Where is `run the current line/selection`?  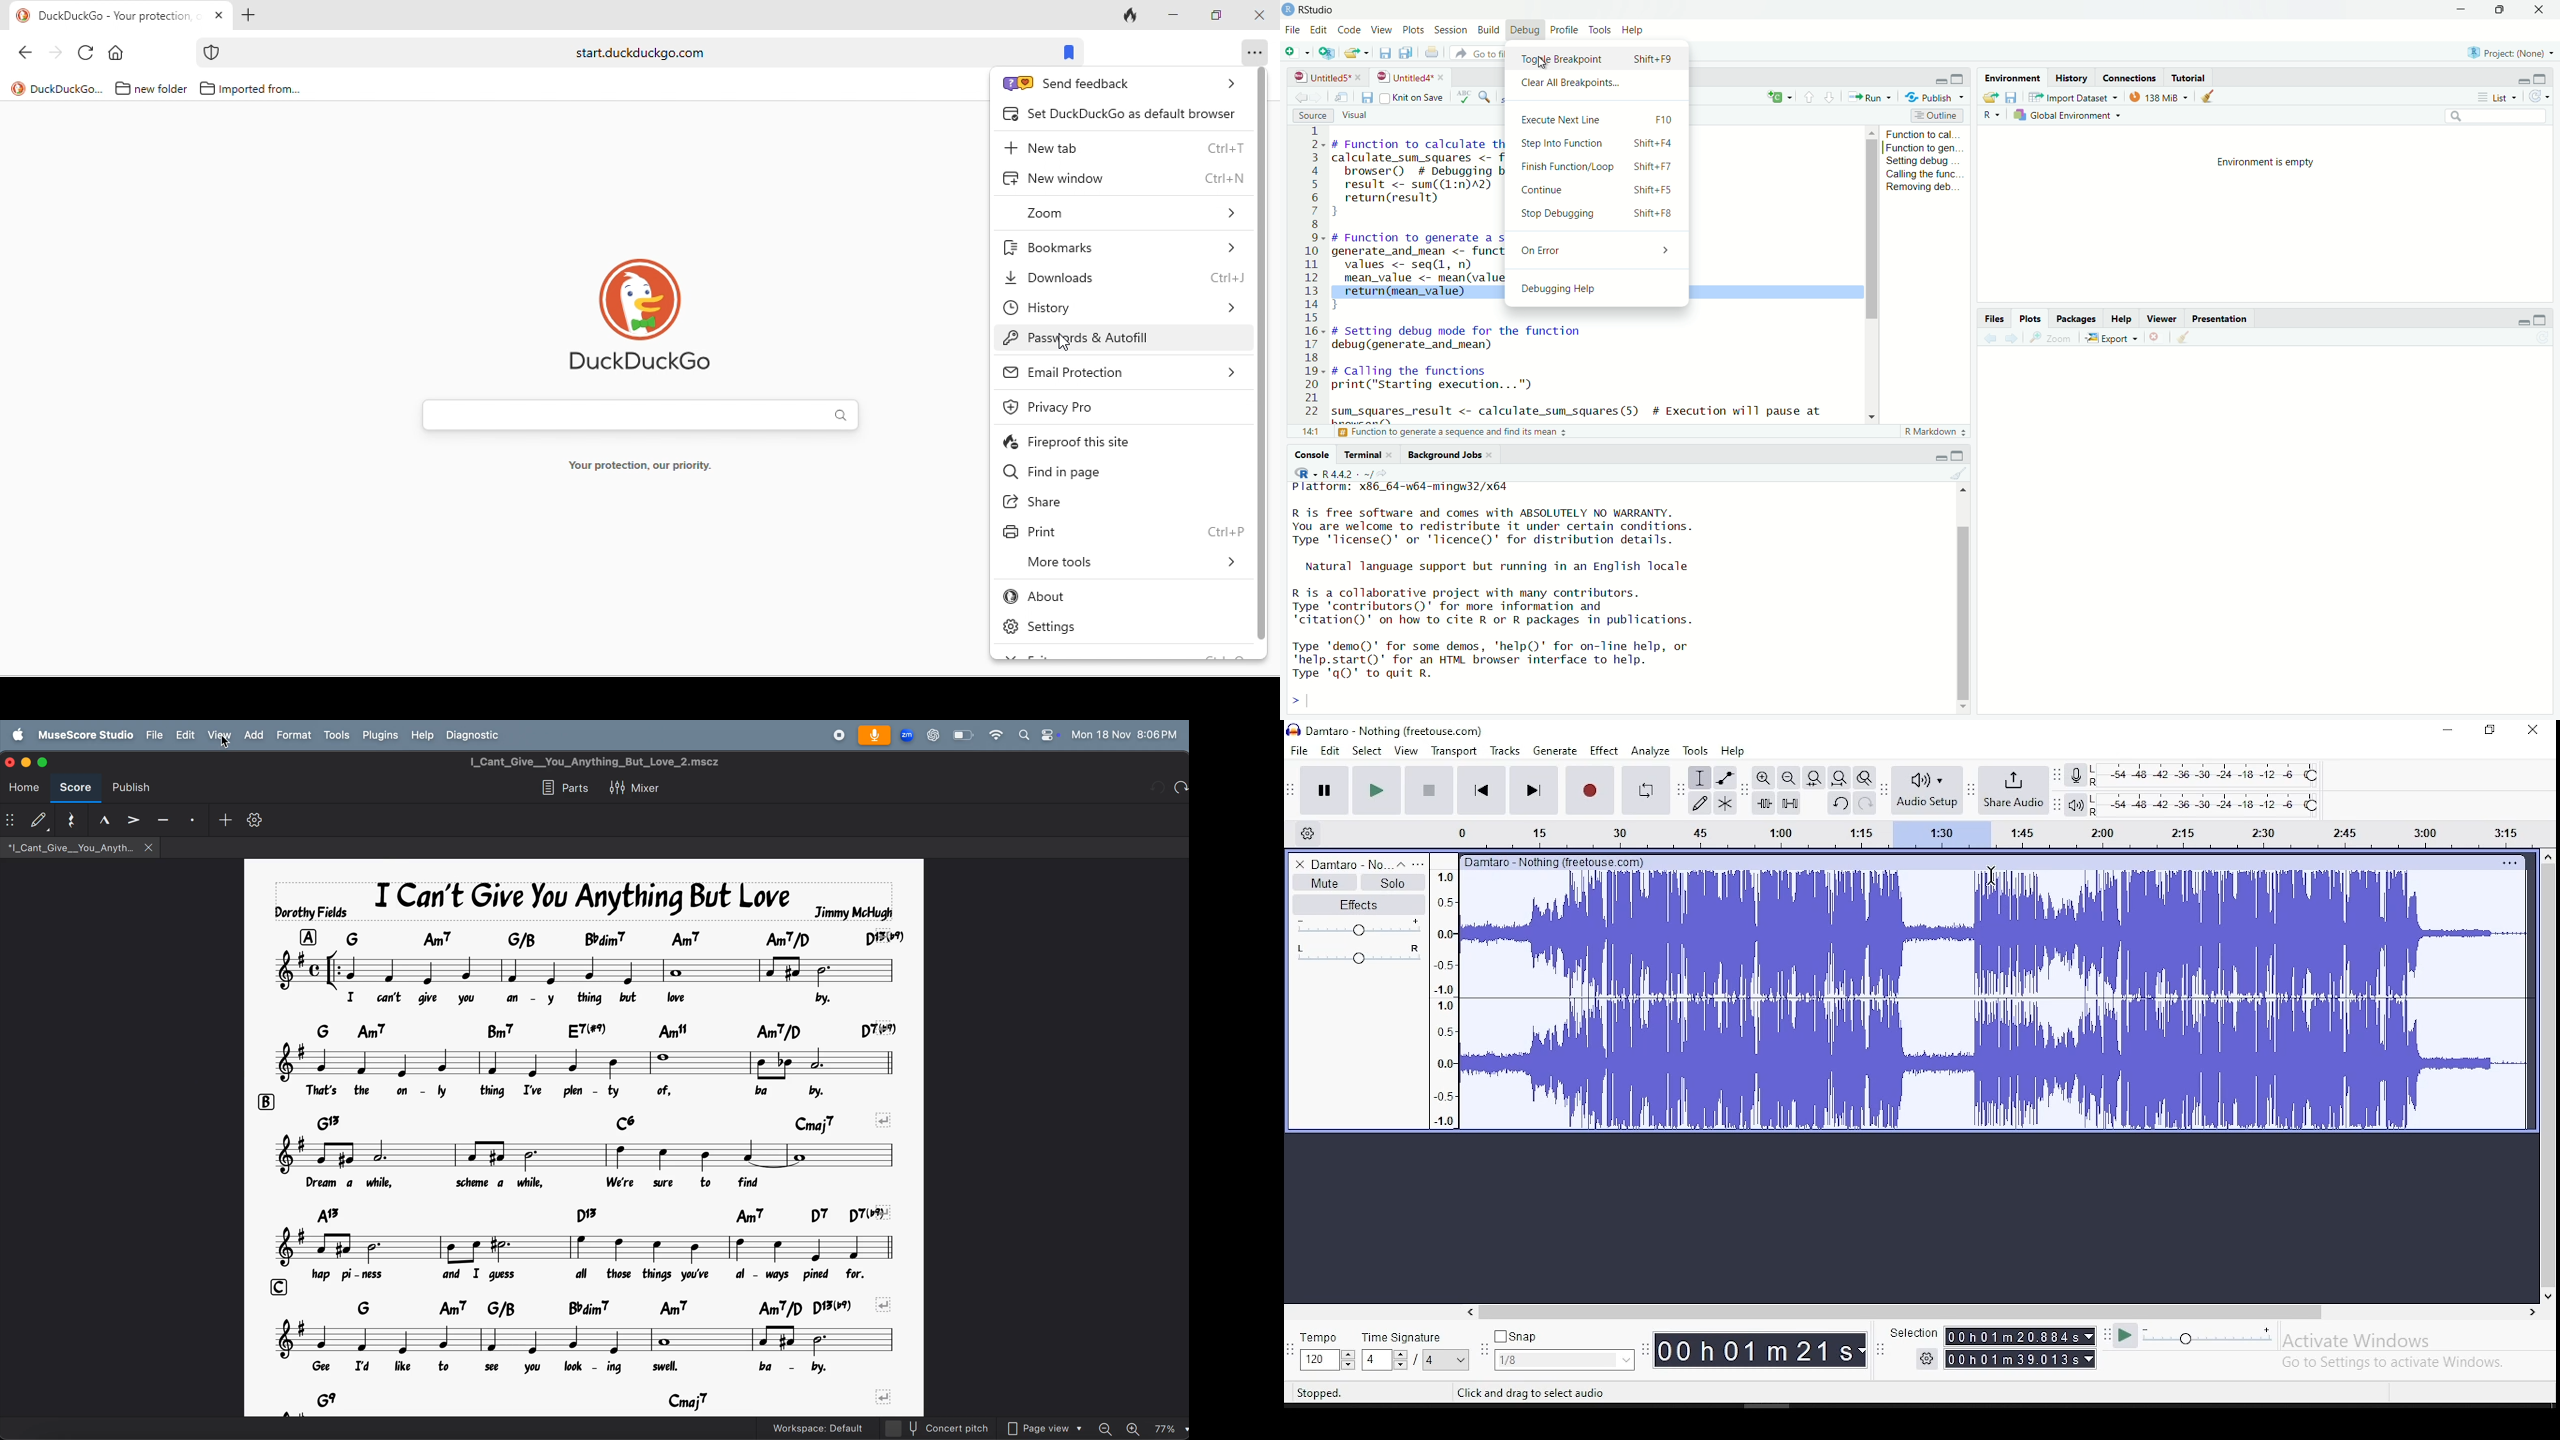
run the current line/selection is located at coordinates (1872, 97).